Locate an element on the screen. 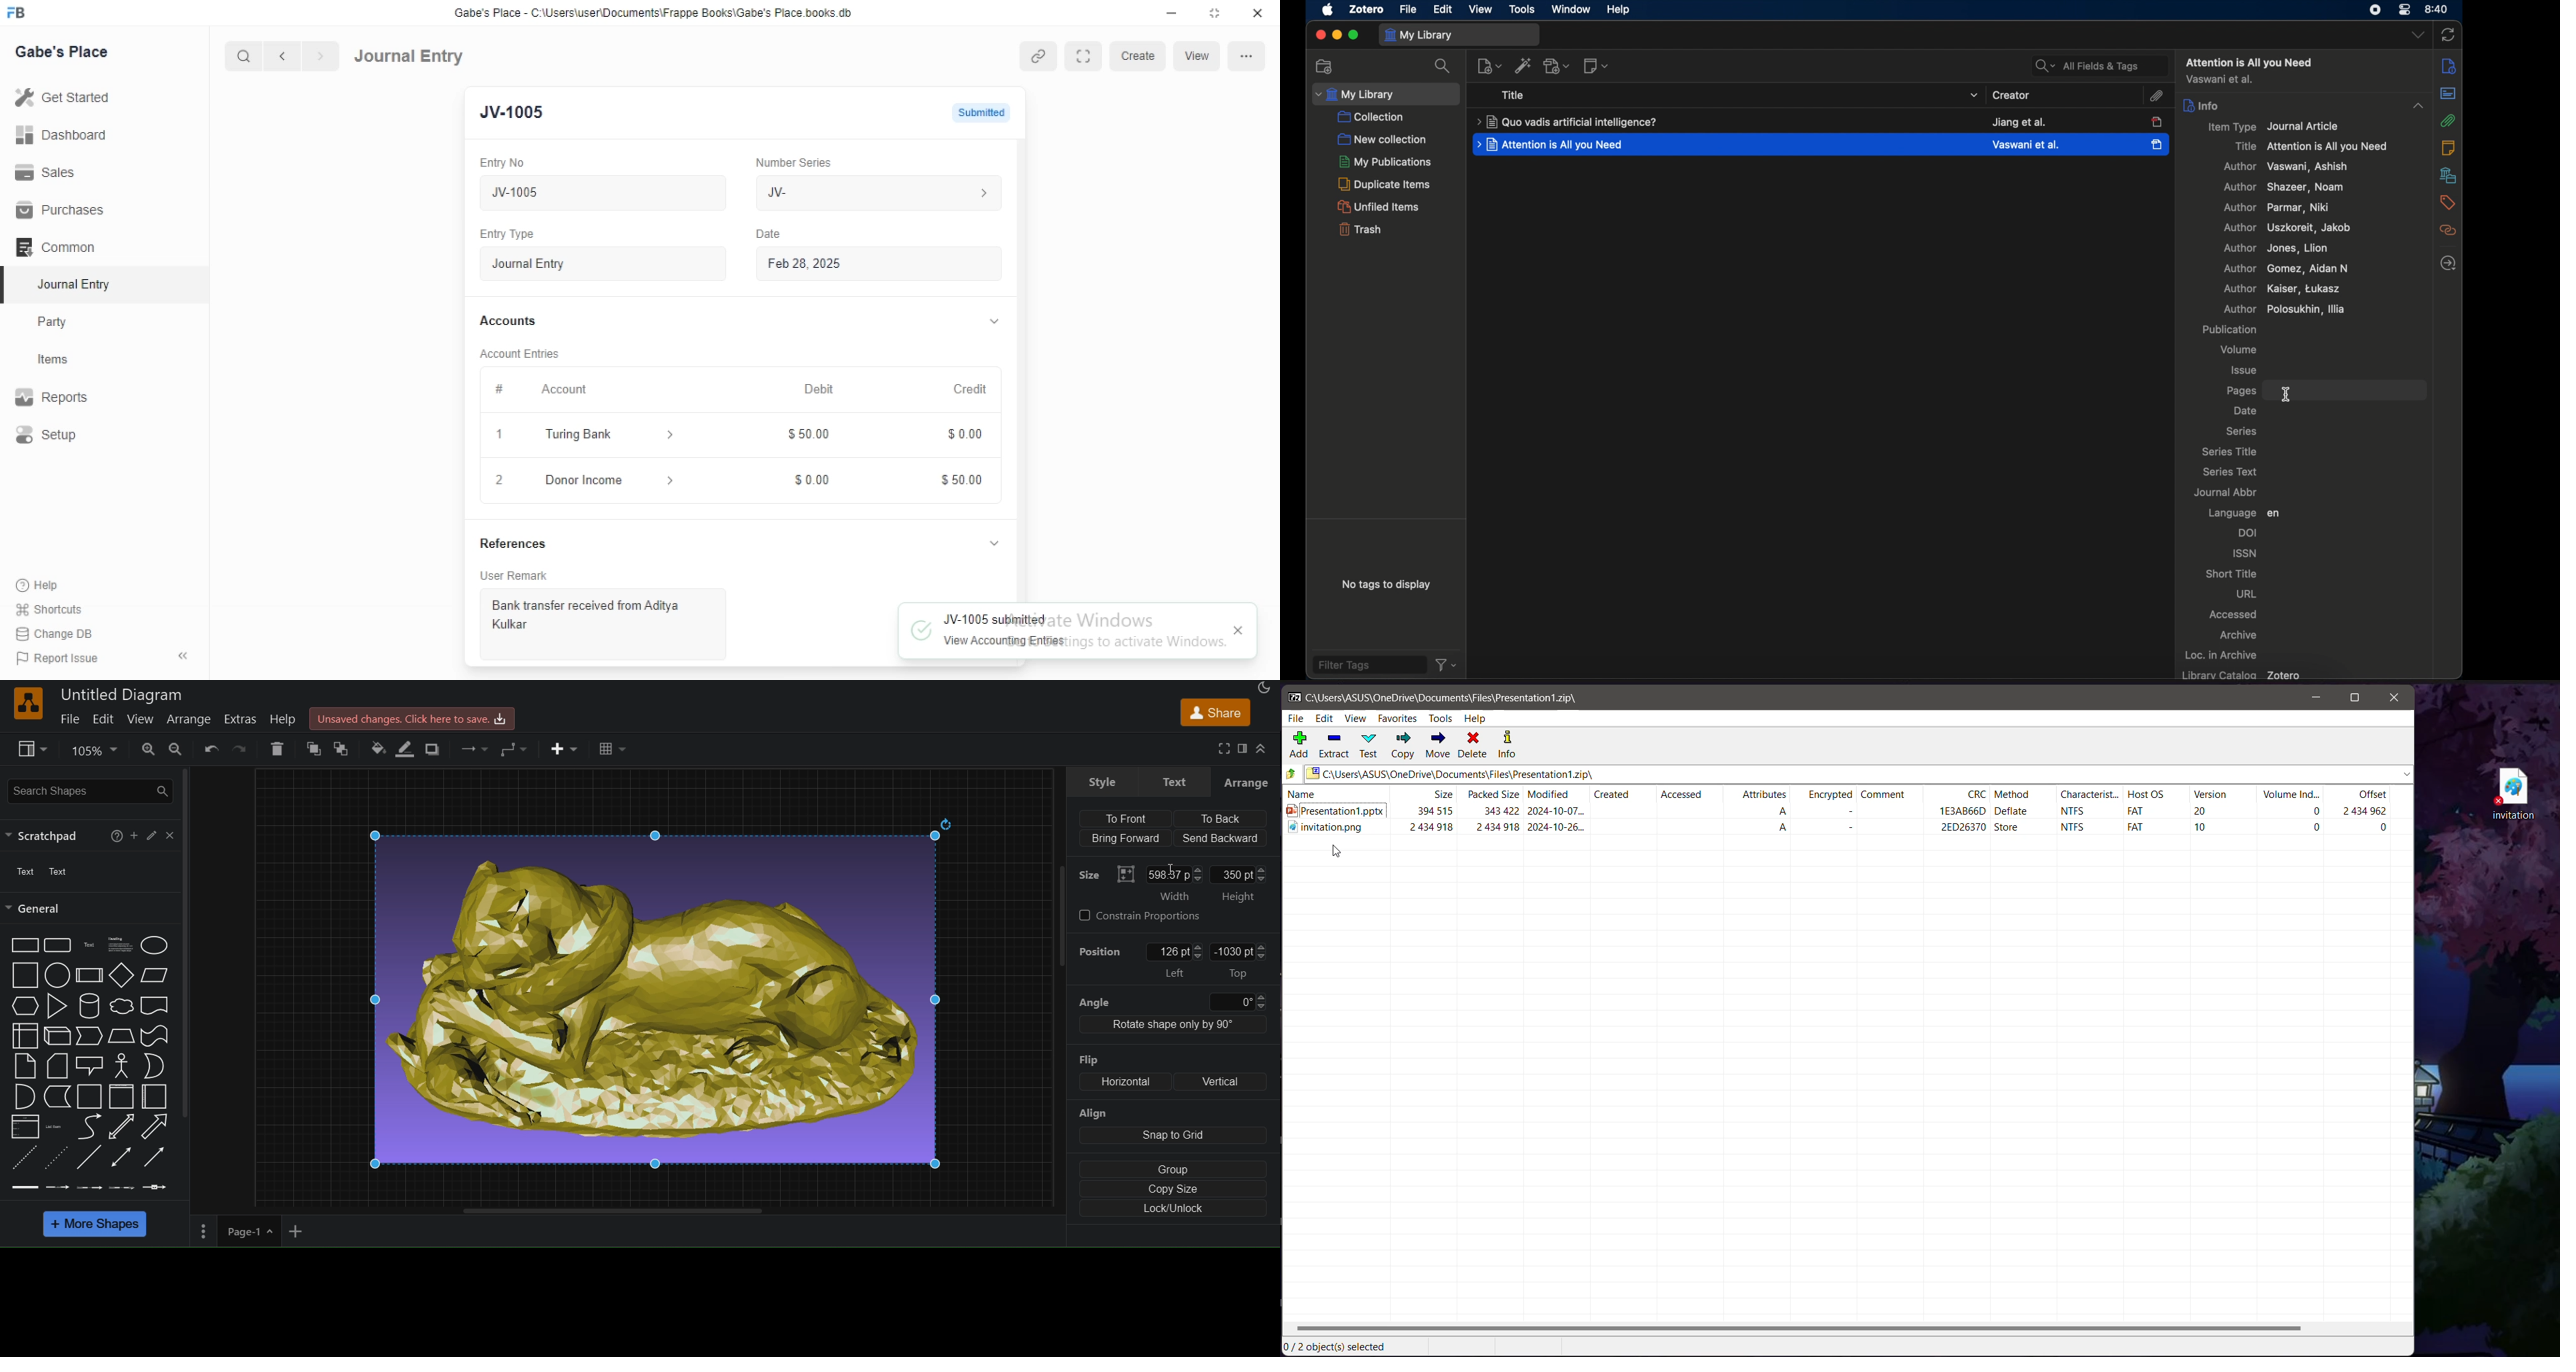  title dropdown is located at coordinates (1975, 95).